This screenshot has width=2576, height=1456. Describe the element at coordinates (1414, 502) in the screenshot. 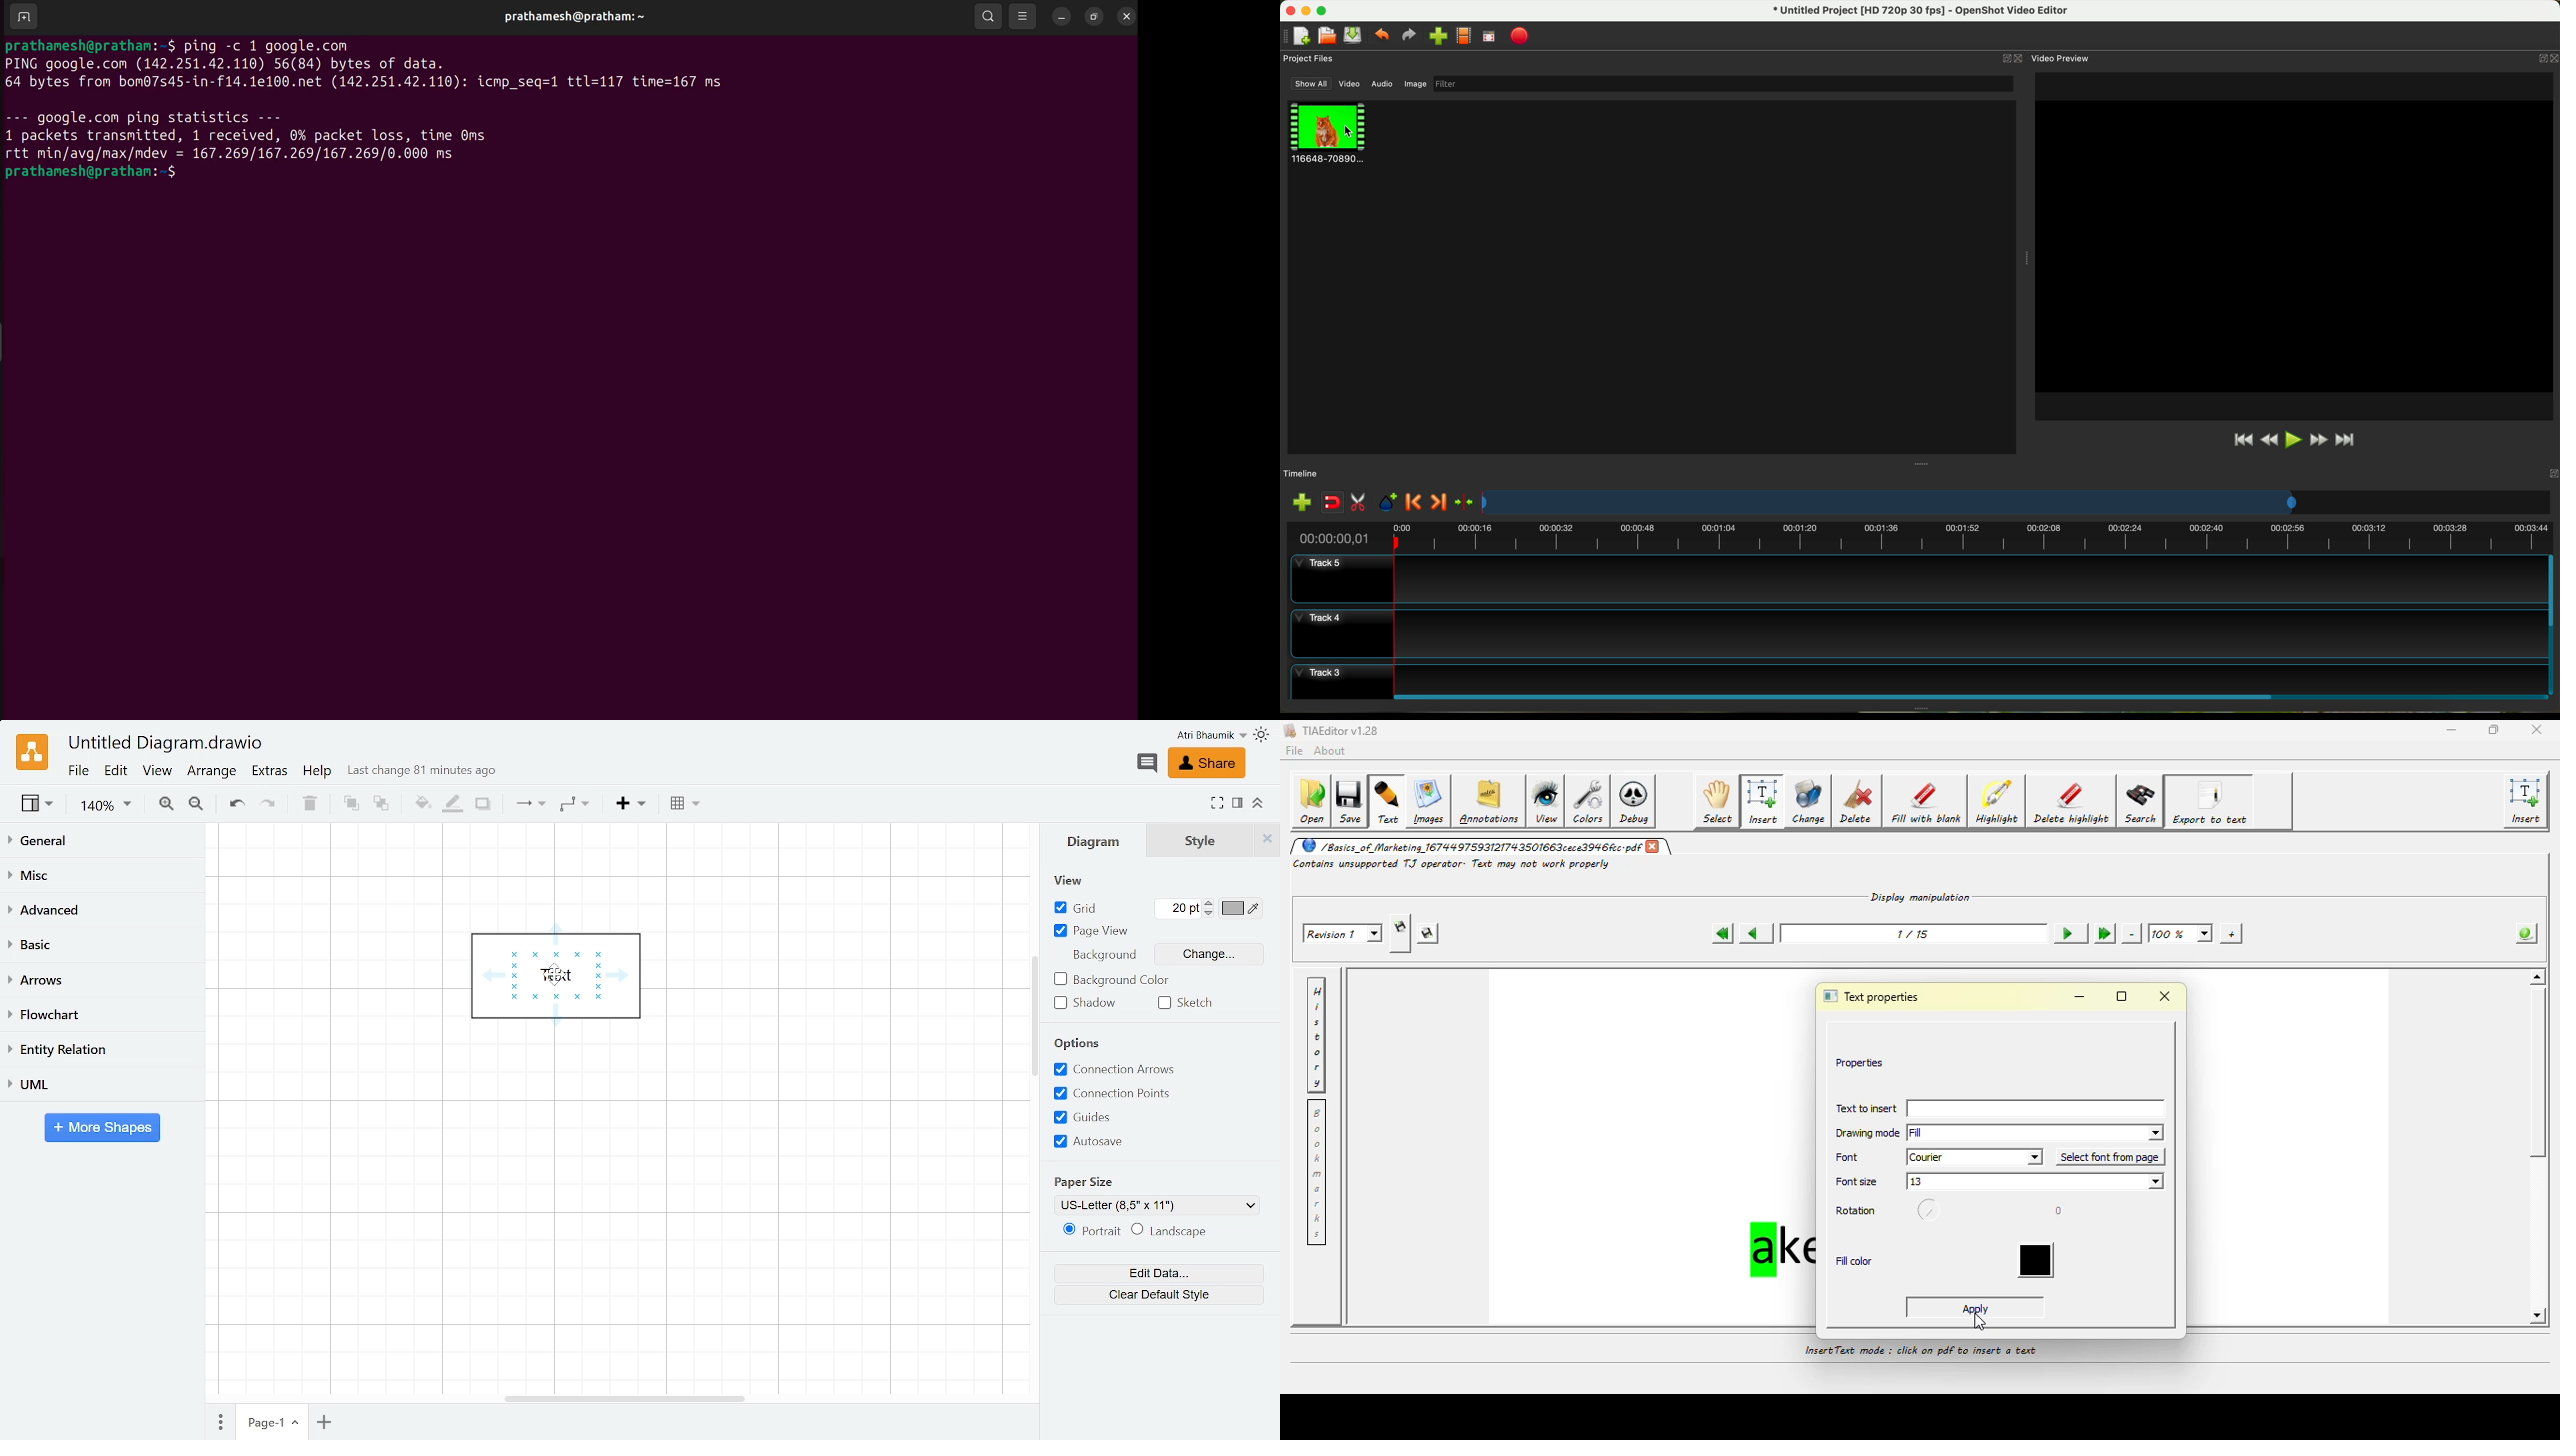

I see `previous marker` at that location.